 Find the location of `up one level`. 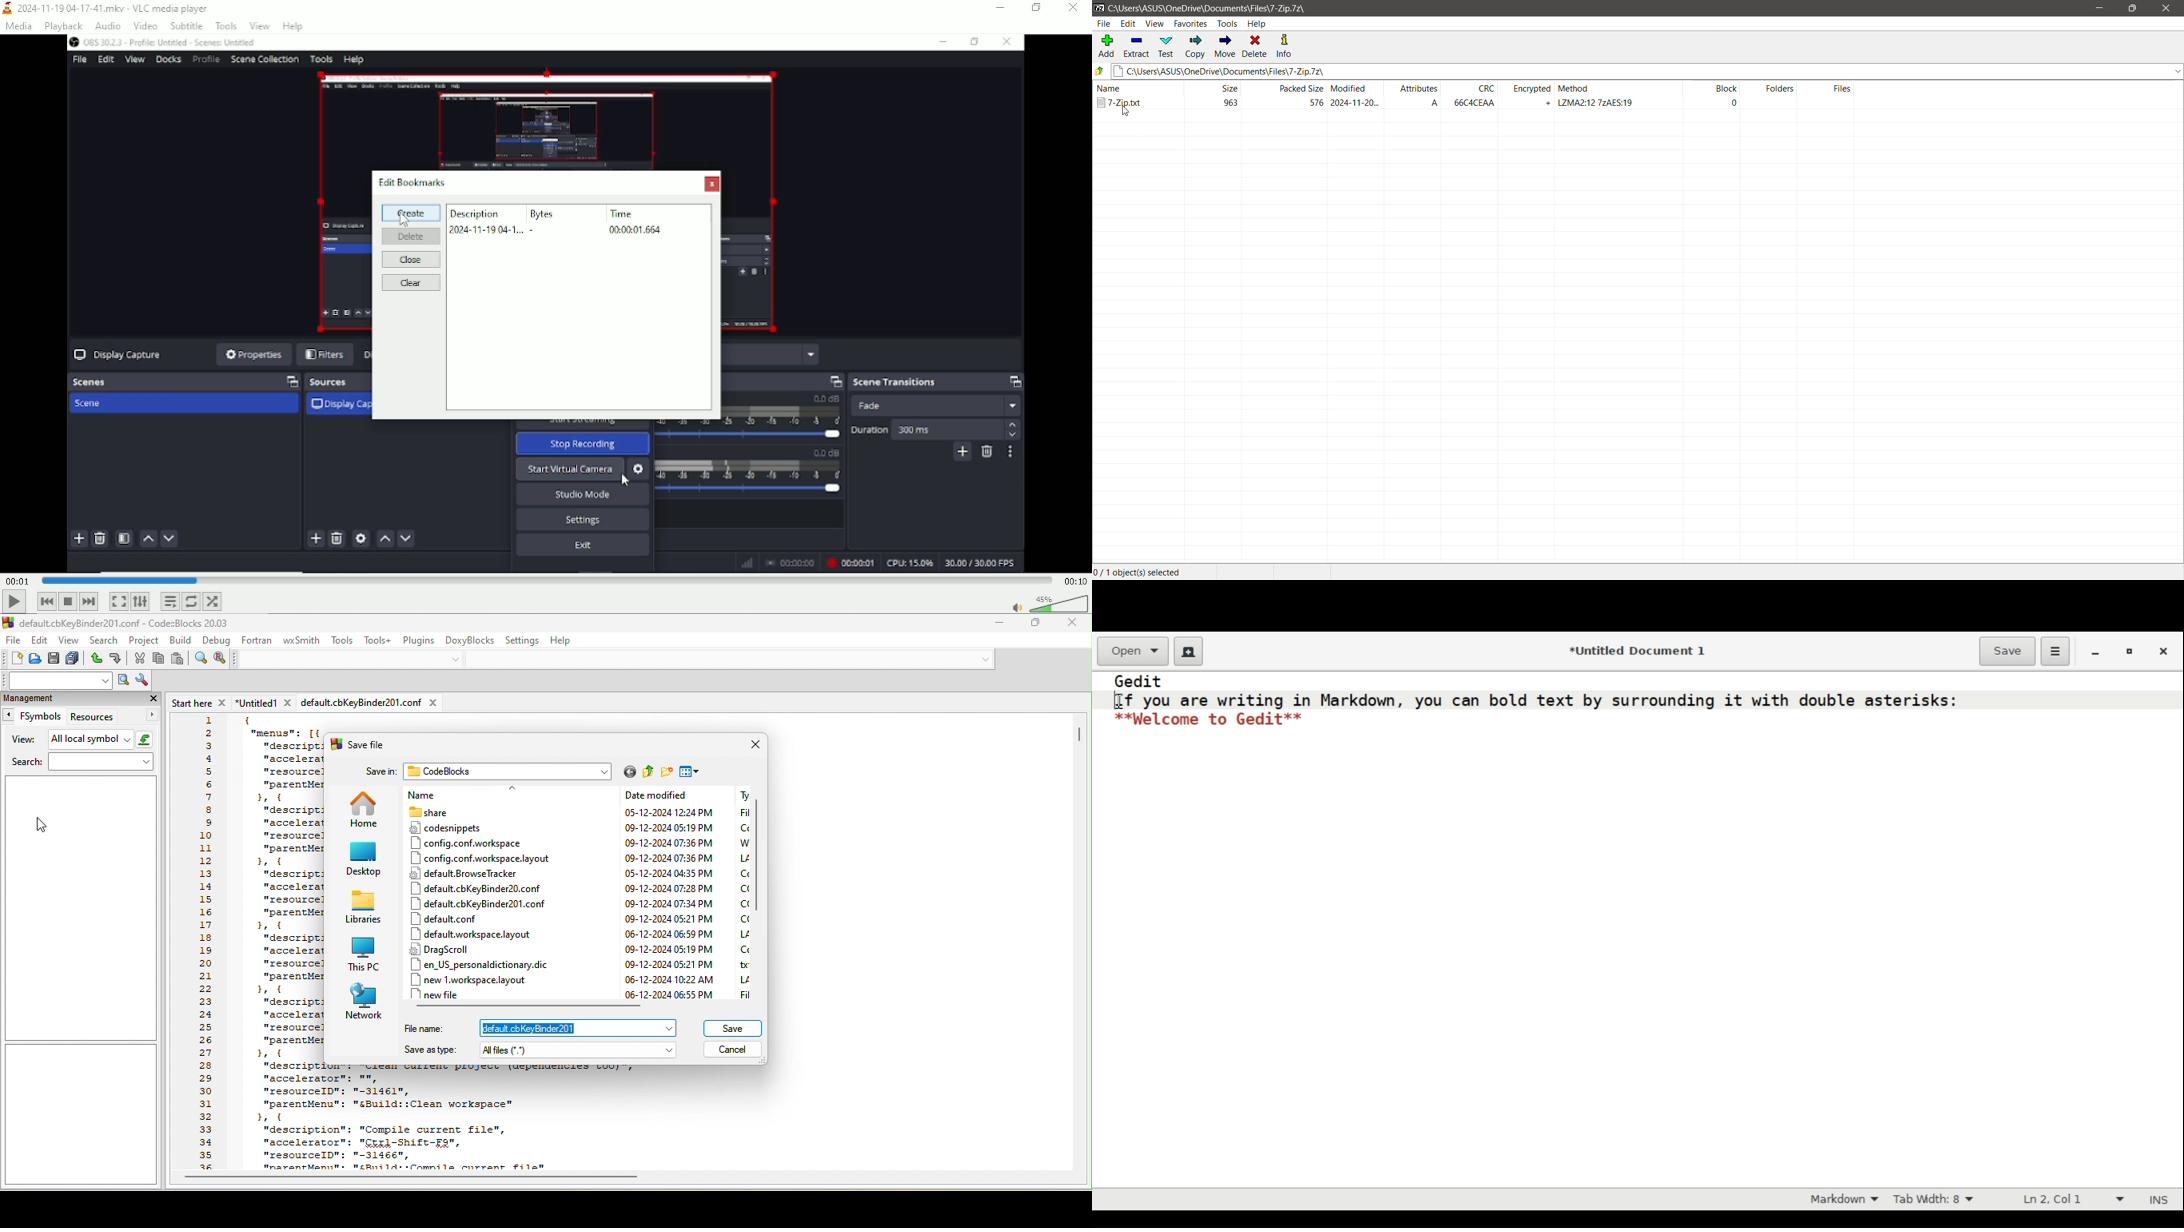

up one level is located at coordinates (648, 772).